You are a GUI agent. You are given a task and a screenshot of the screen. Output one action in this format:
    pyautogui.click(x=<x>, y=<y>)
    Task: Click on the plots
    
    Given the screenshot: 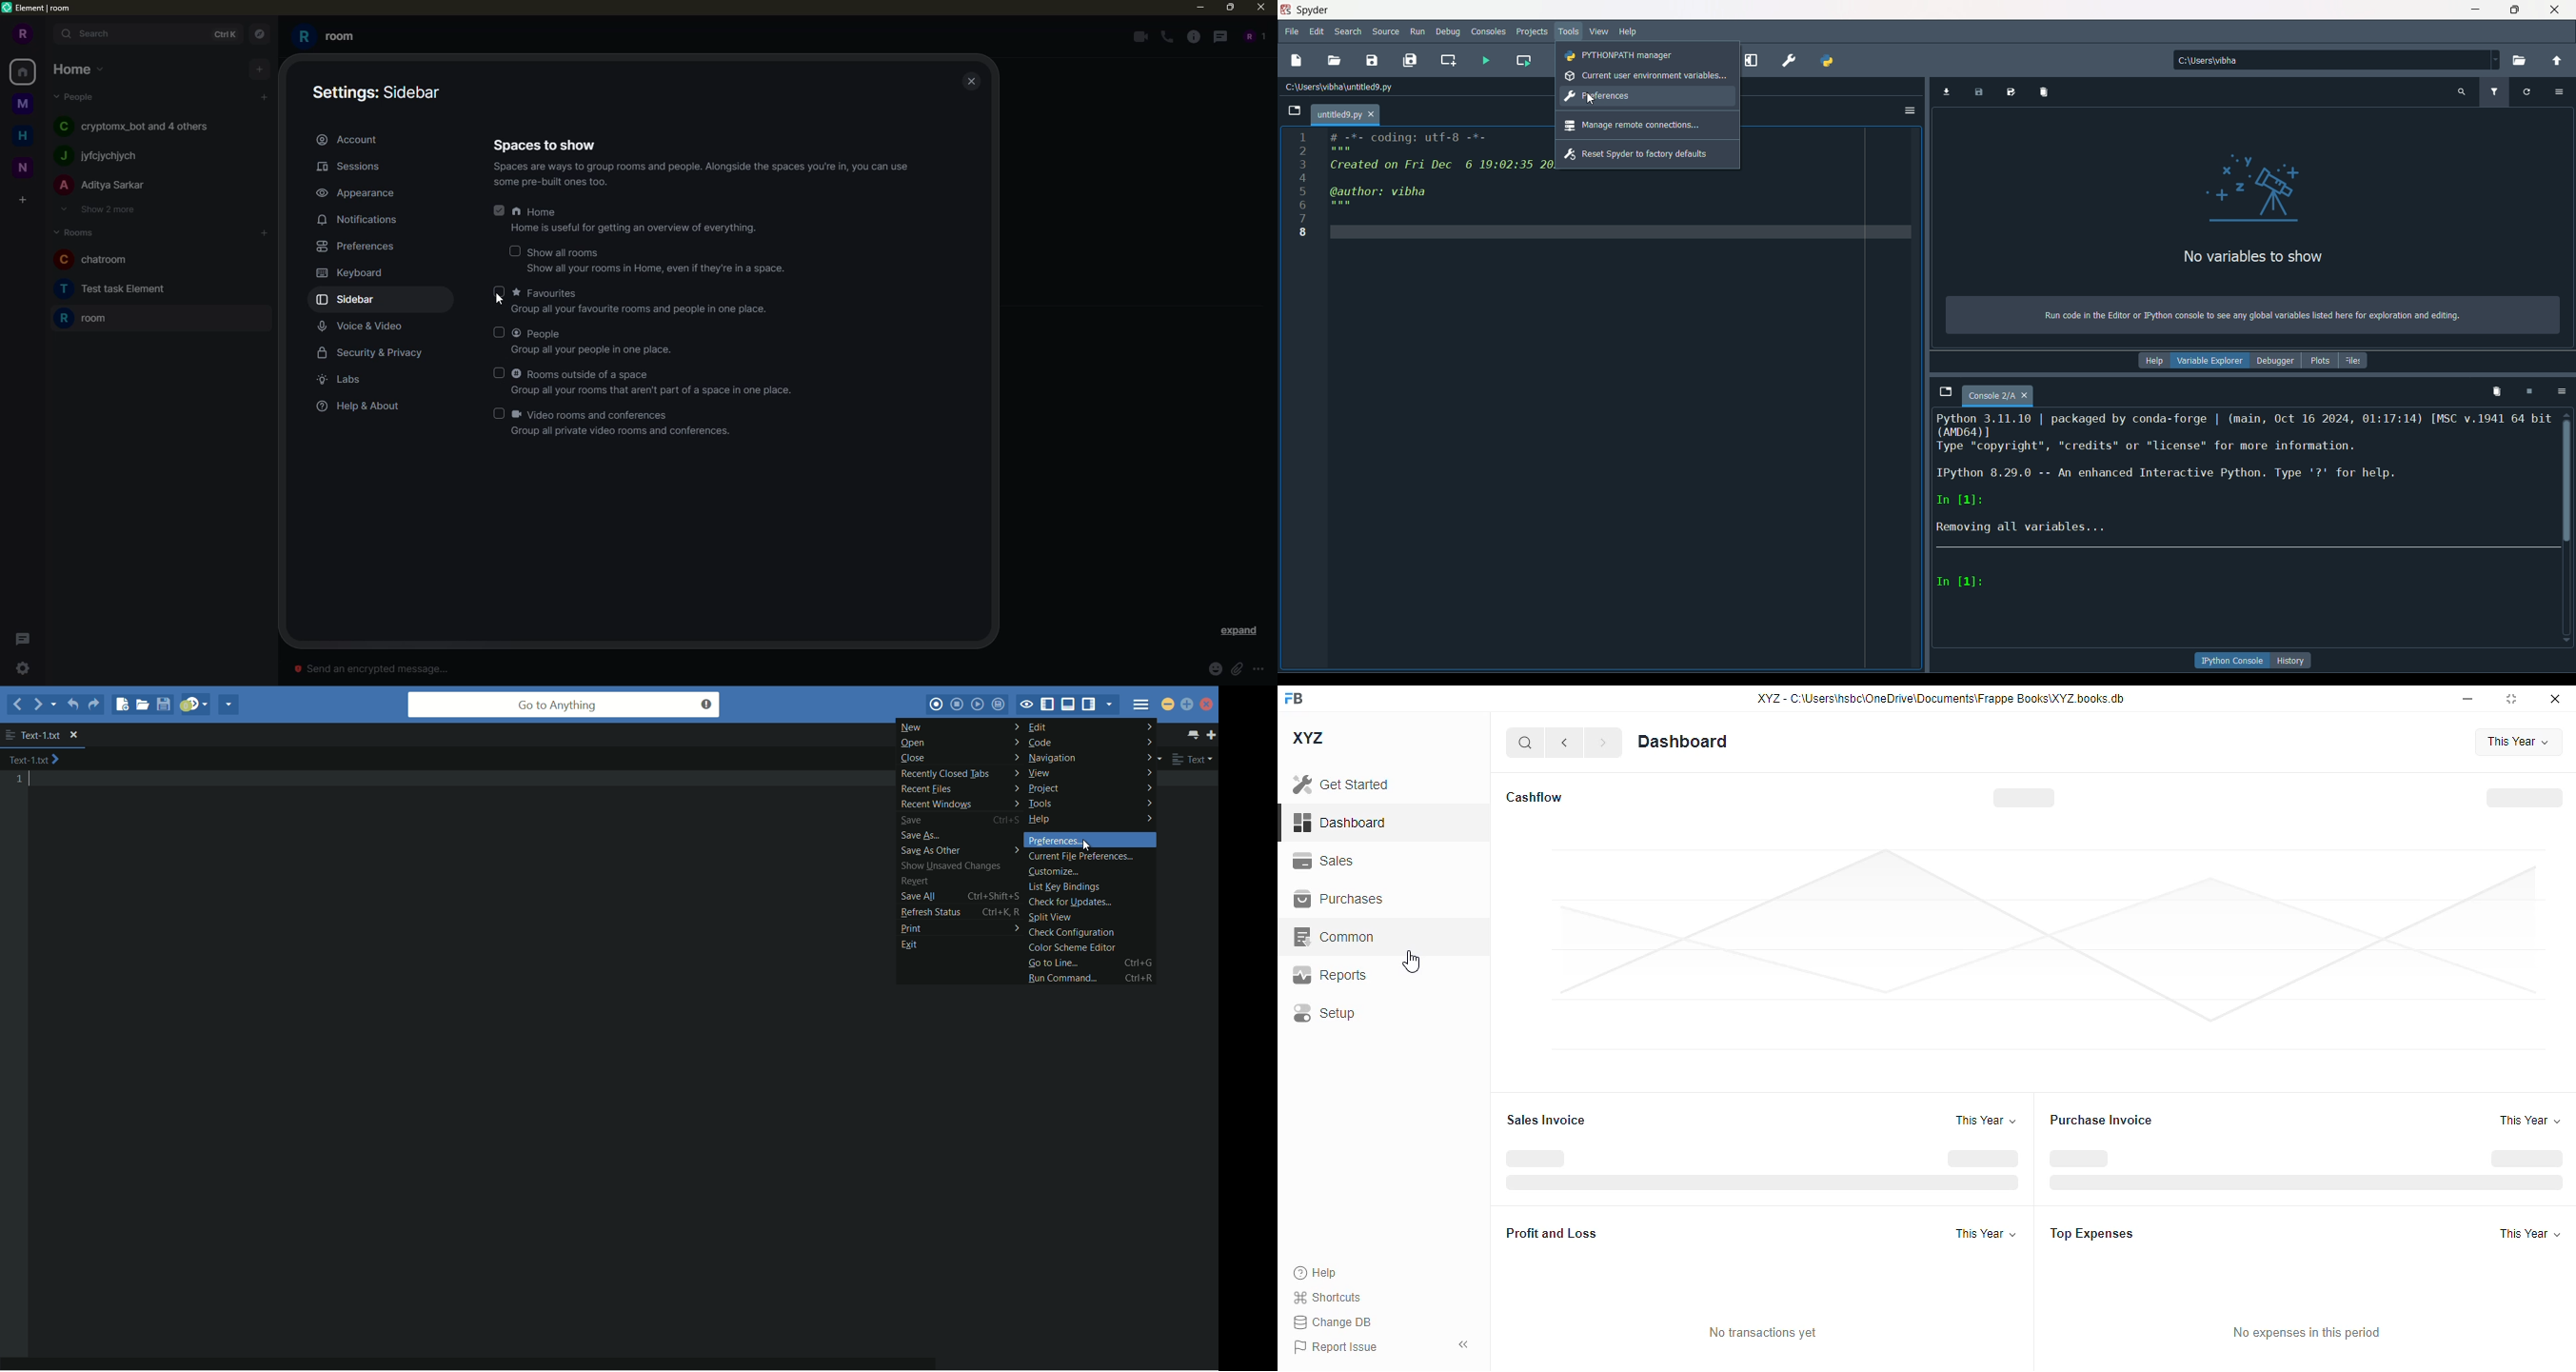 What is the action you would take?
    pyautogui.click(x=2318, y=361)
    